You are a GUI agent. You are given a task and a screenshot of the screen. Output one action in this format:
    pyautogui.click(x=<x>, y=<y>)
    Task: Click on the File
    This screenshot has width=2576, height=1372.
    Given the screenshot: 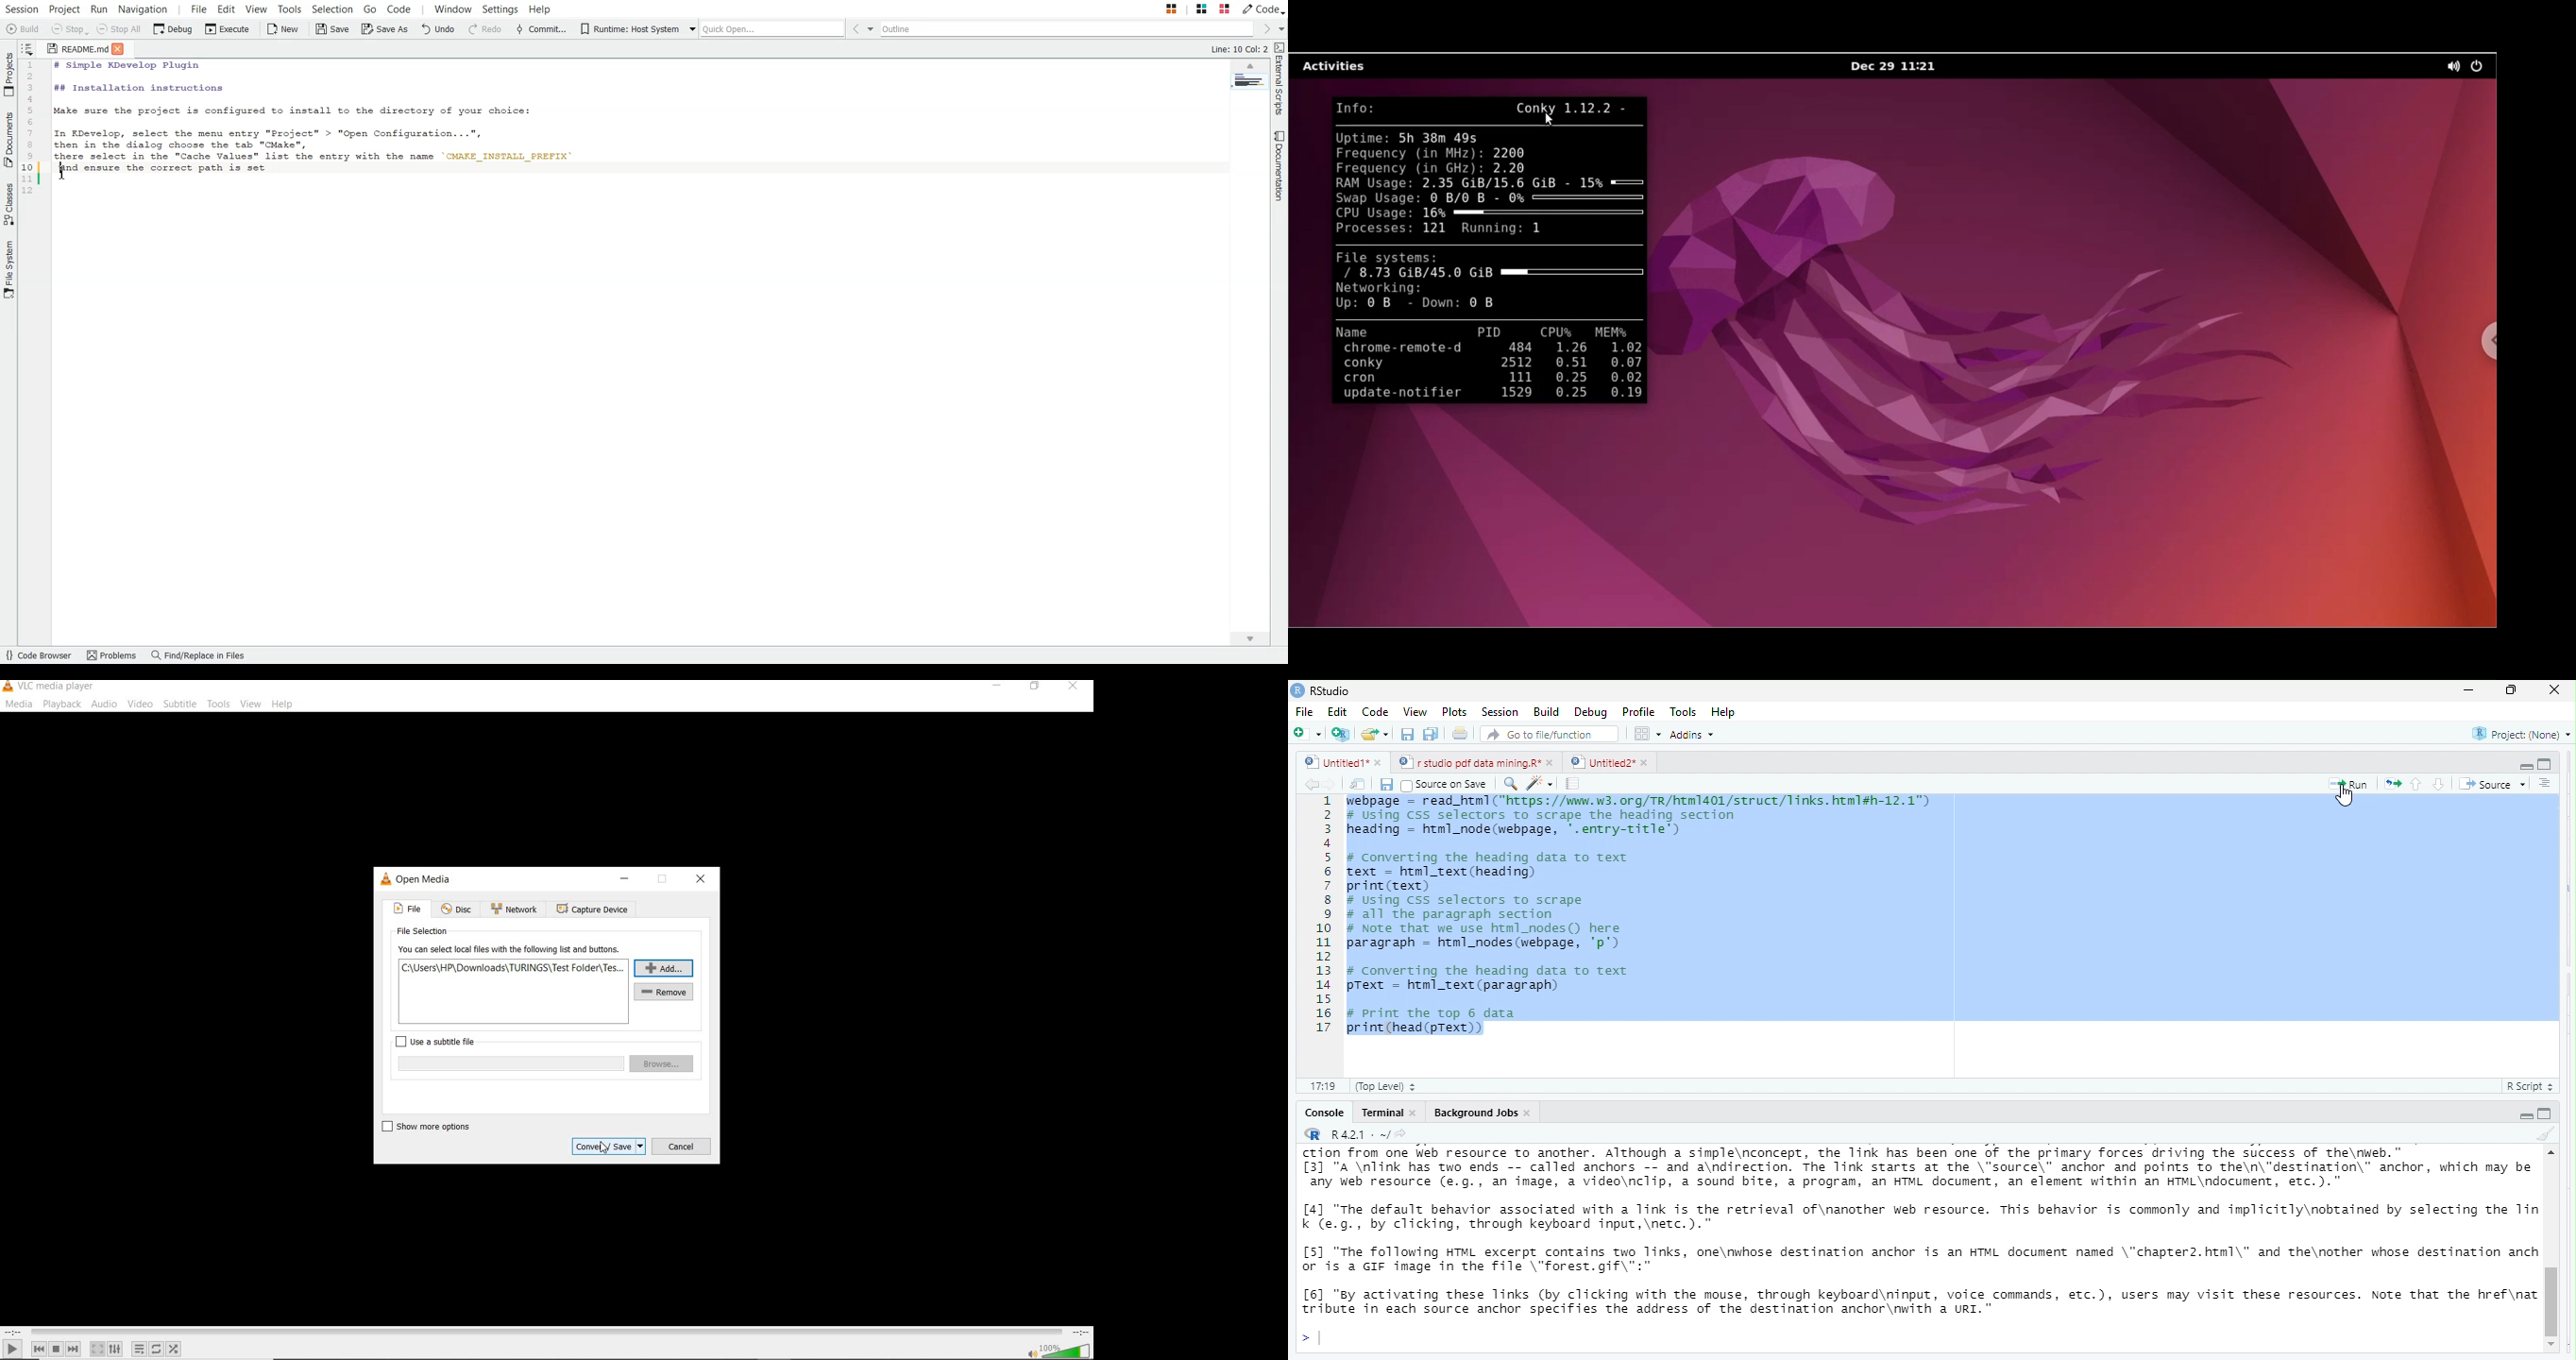 What is the action you would take?
    pyautogui.click(x=199, y=8)
    